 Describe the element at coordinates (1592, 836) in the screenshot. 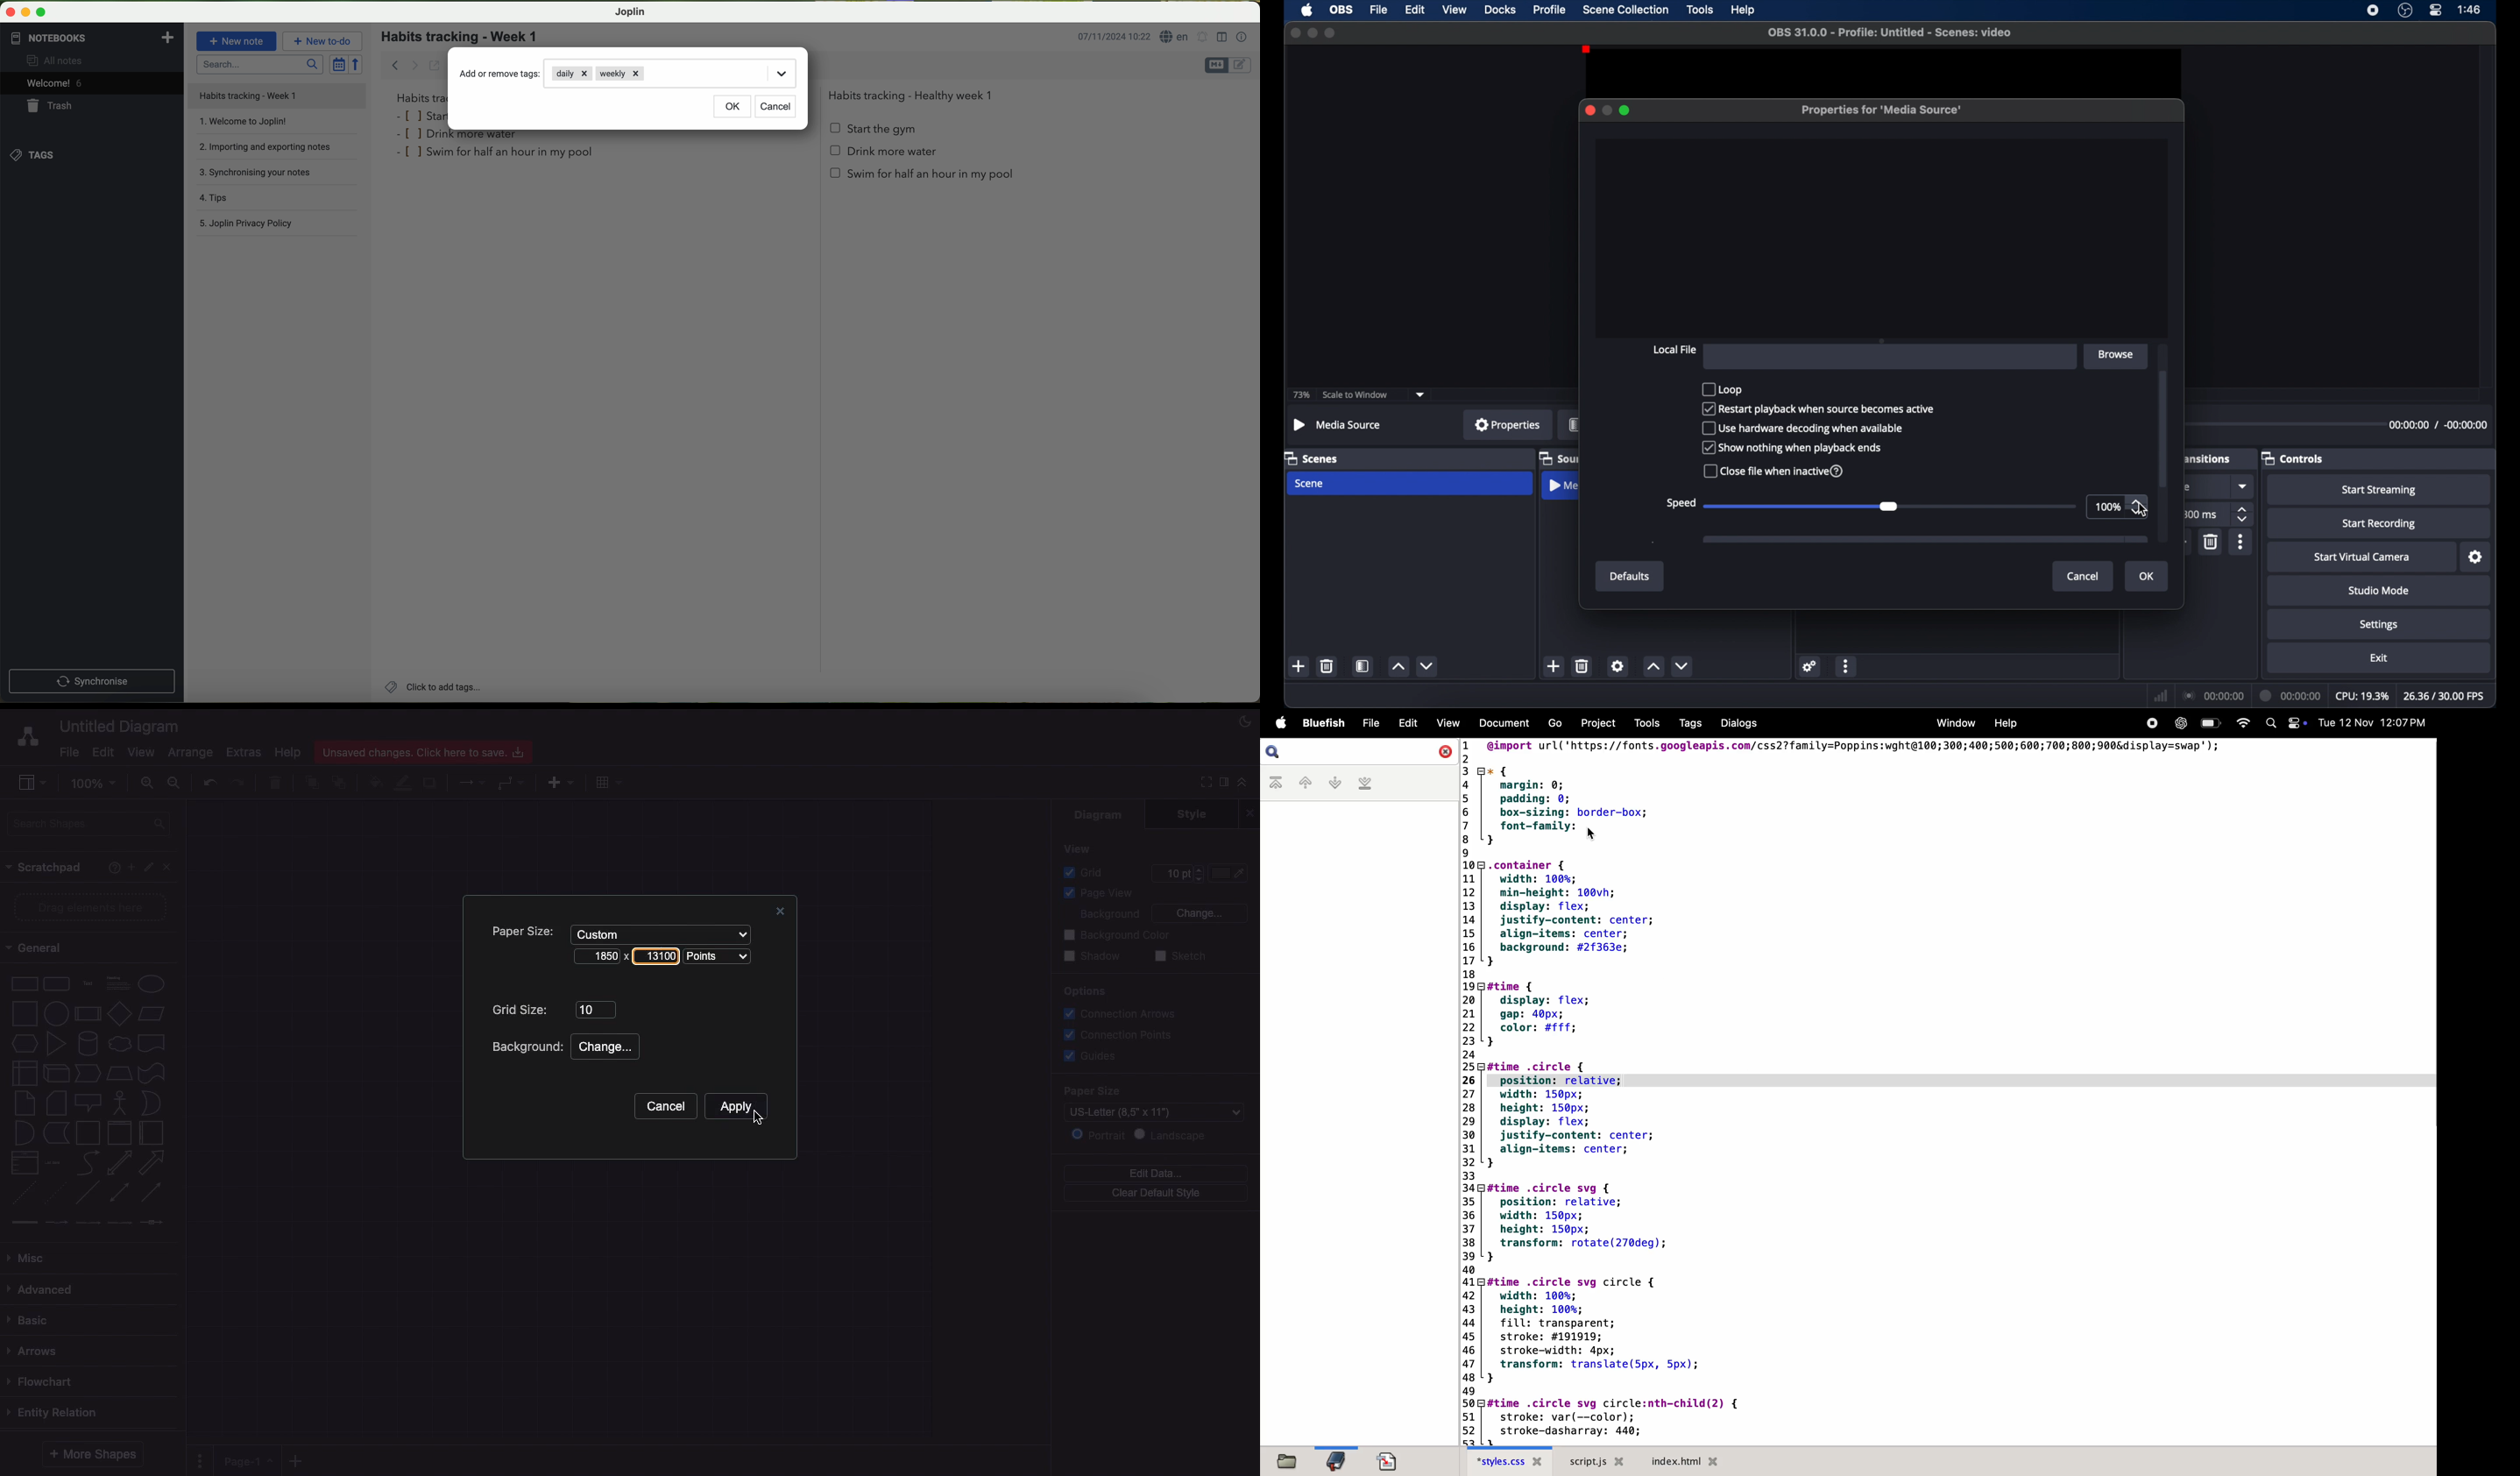

I see `cursor` at that location.